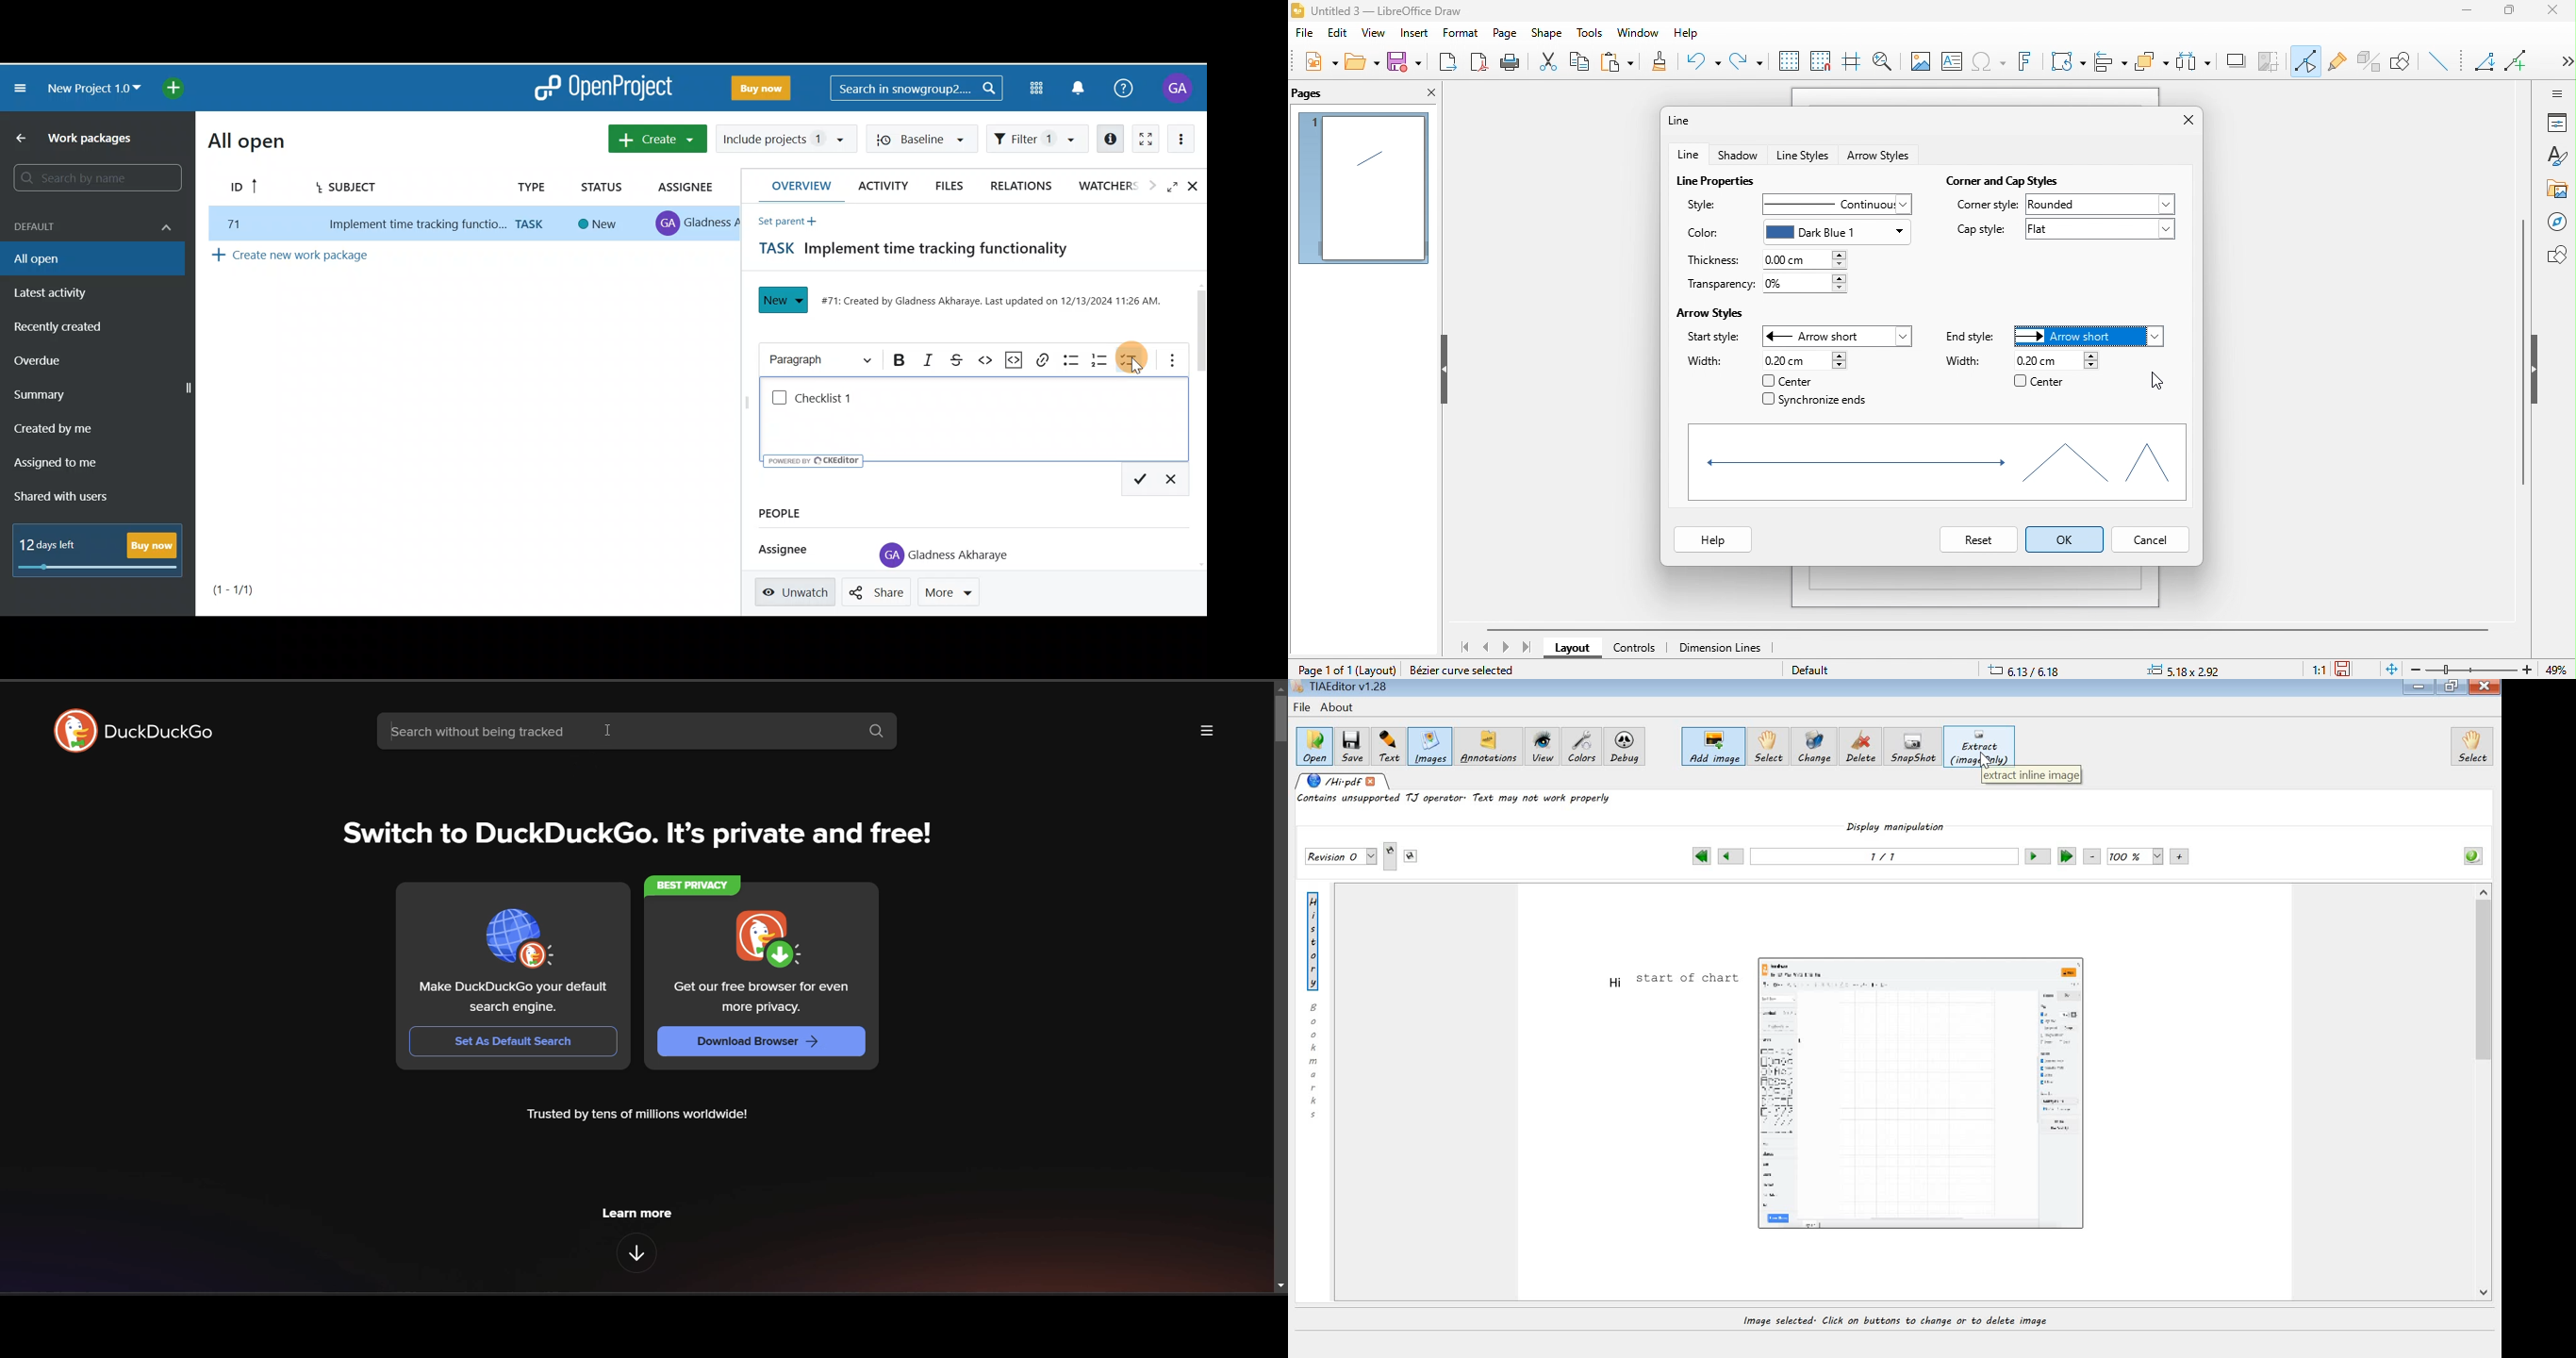 The image size is (2576, 1372). I want to click on cap style, so click(1978, 230).